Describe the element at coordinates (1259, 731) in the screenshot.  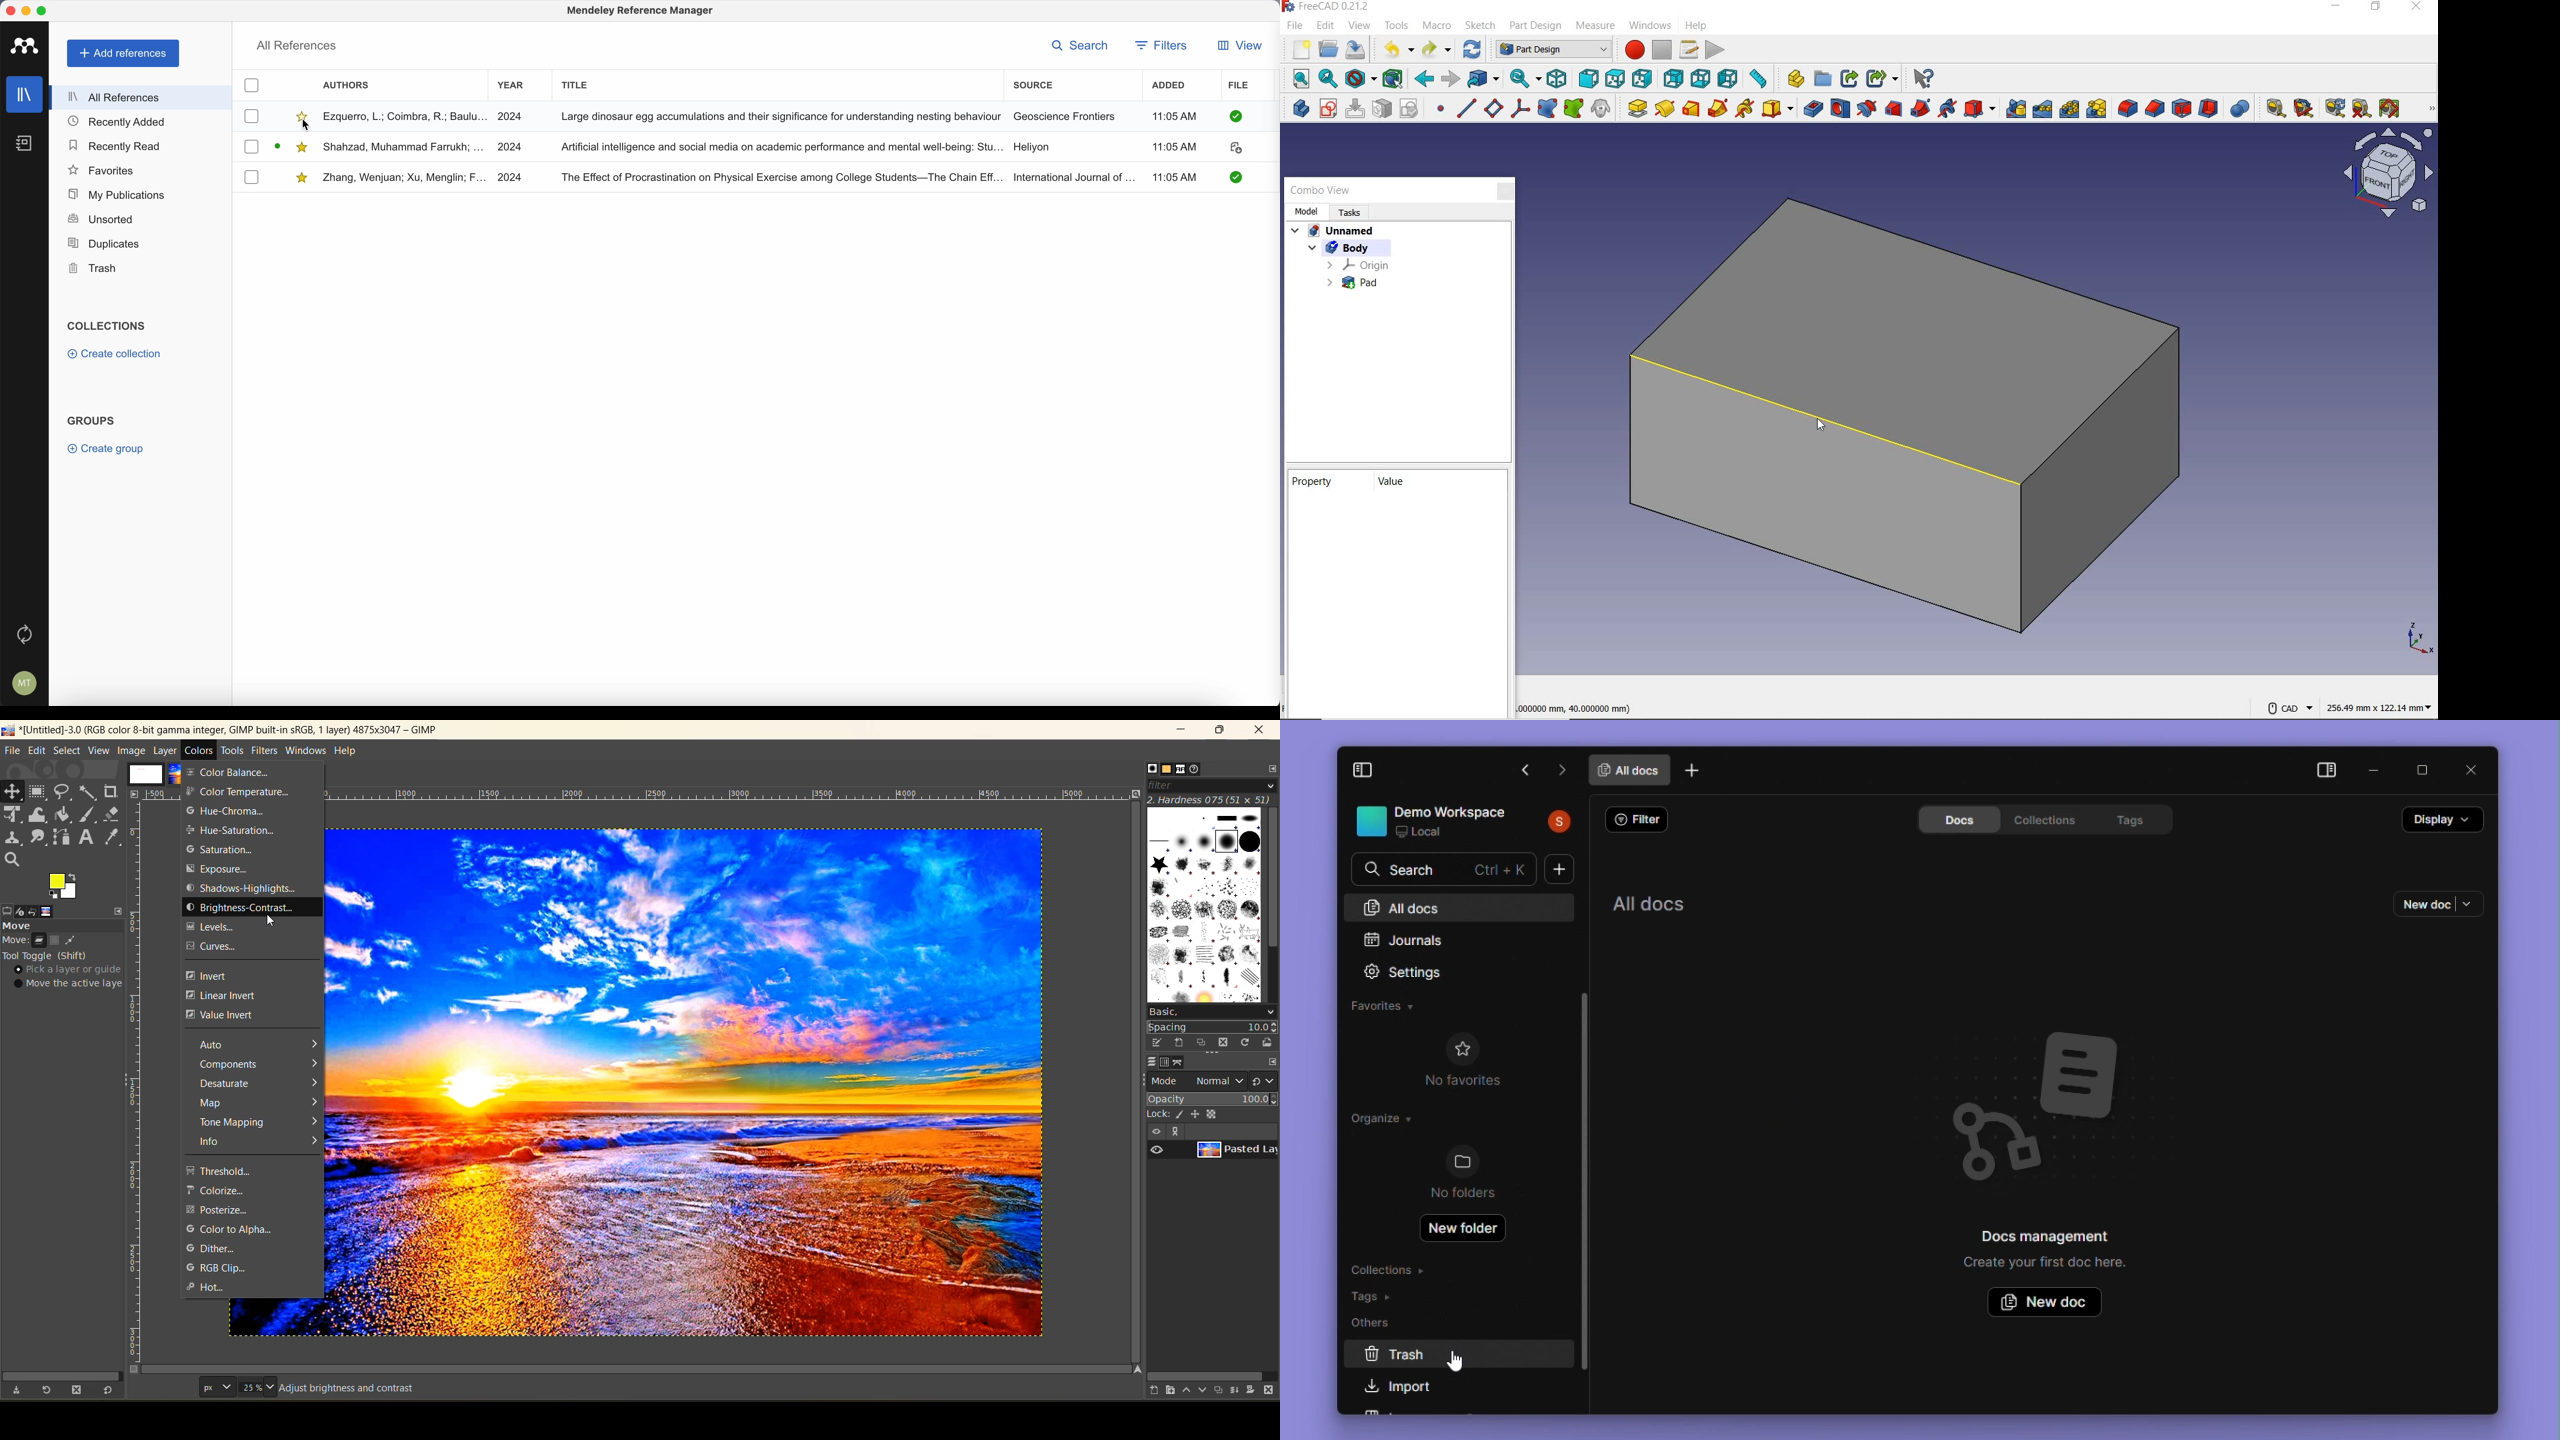
I see `close` at that location.